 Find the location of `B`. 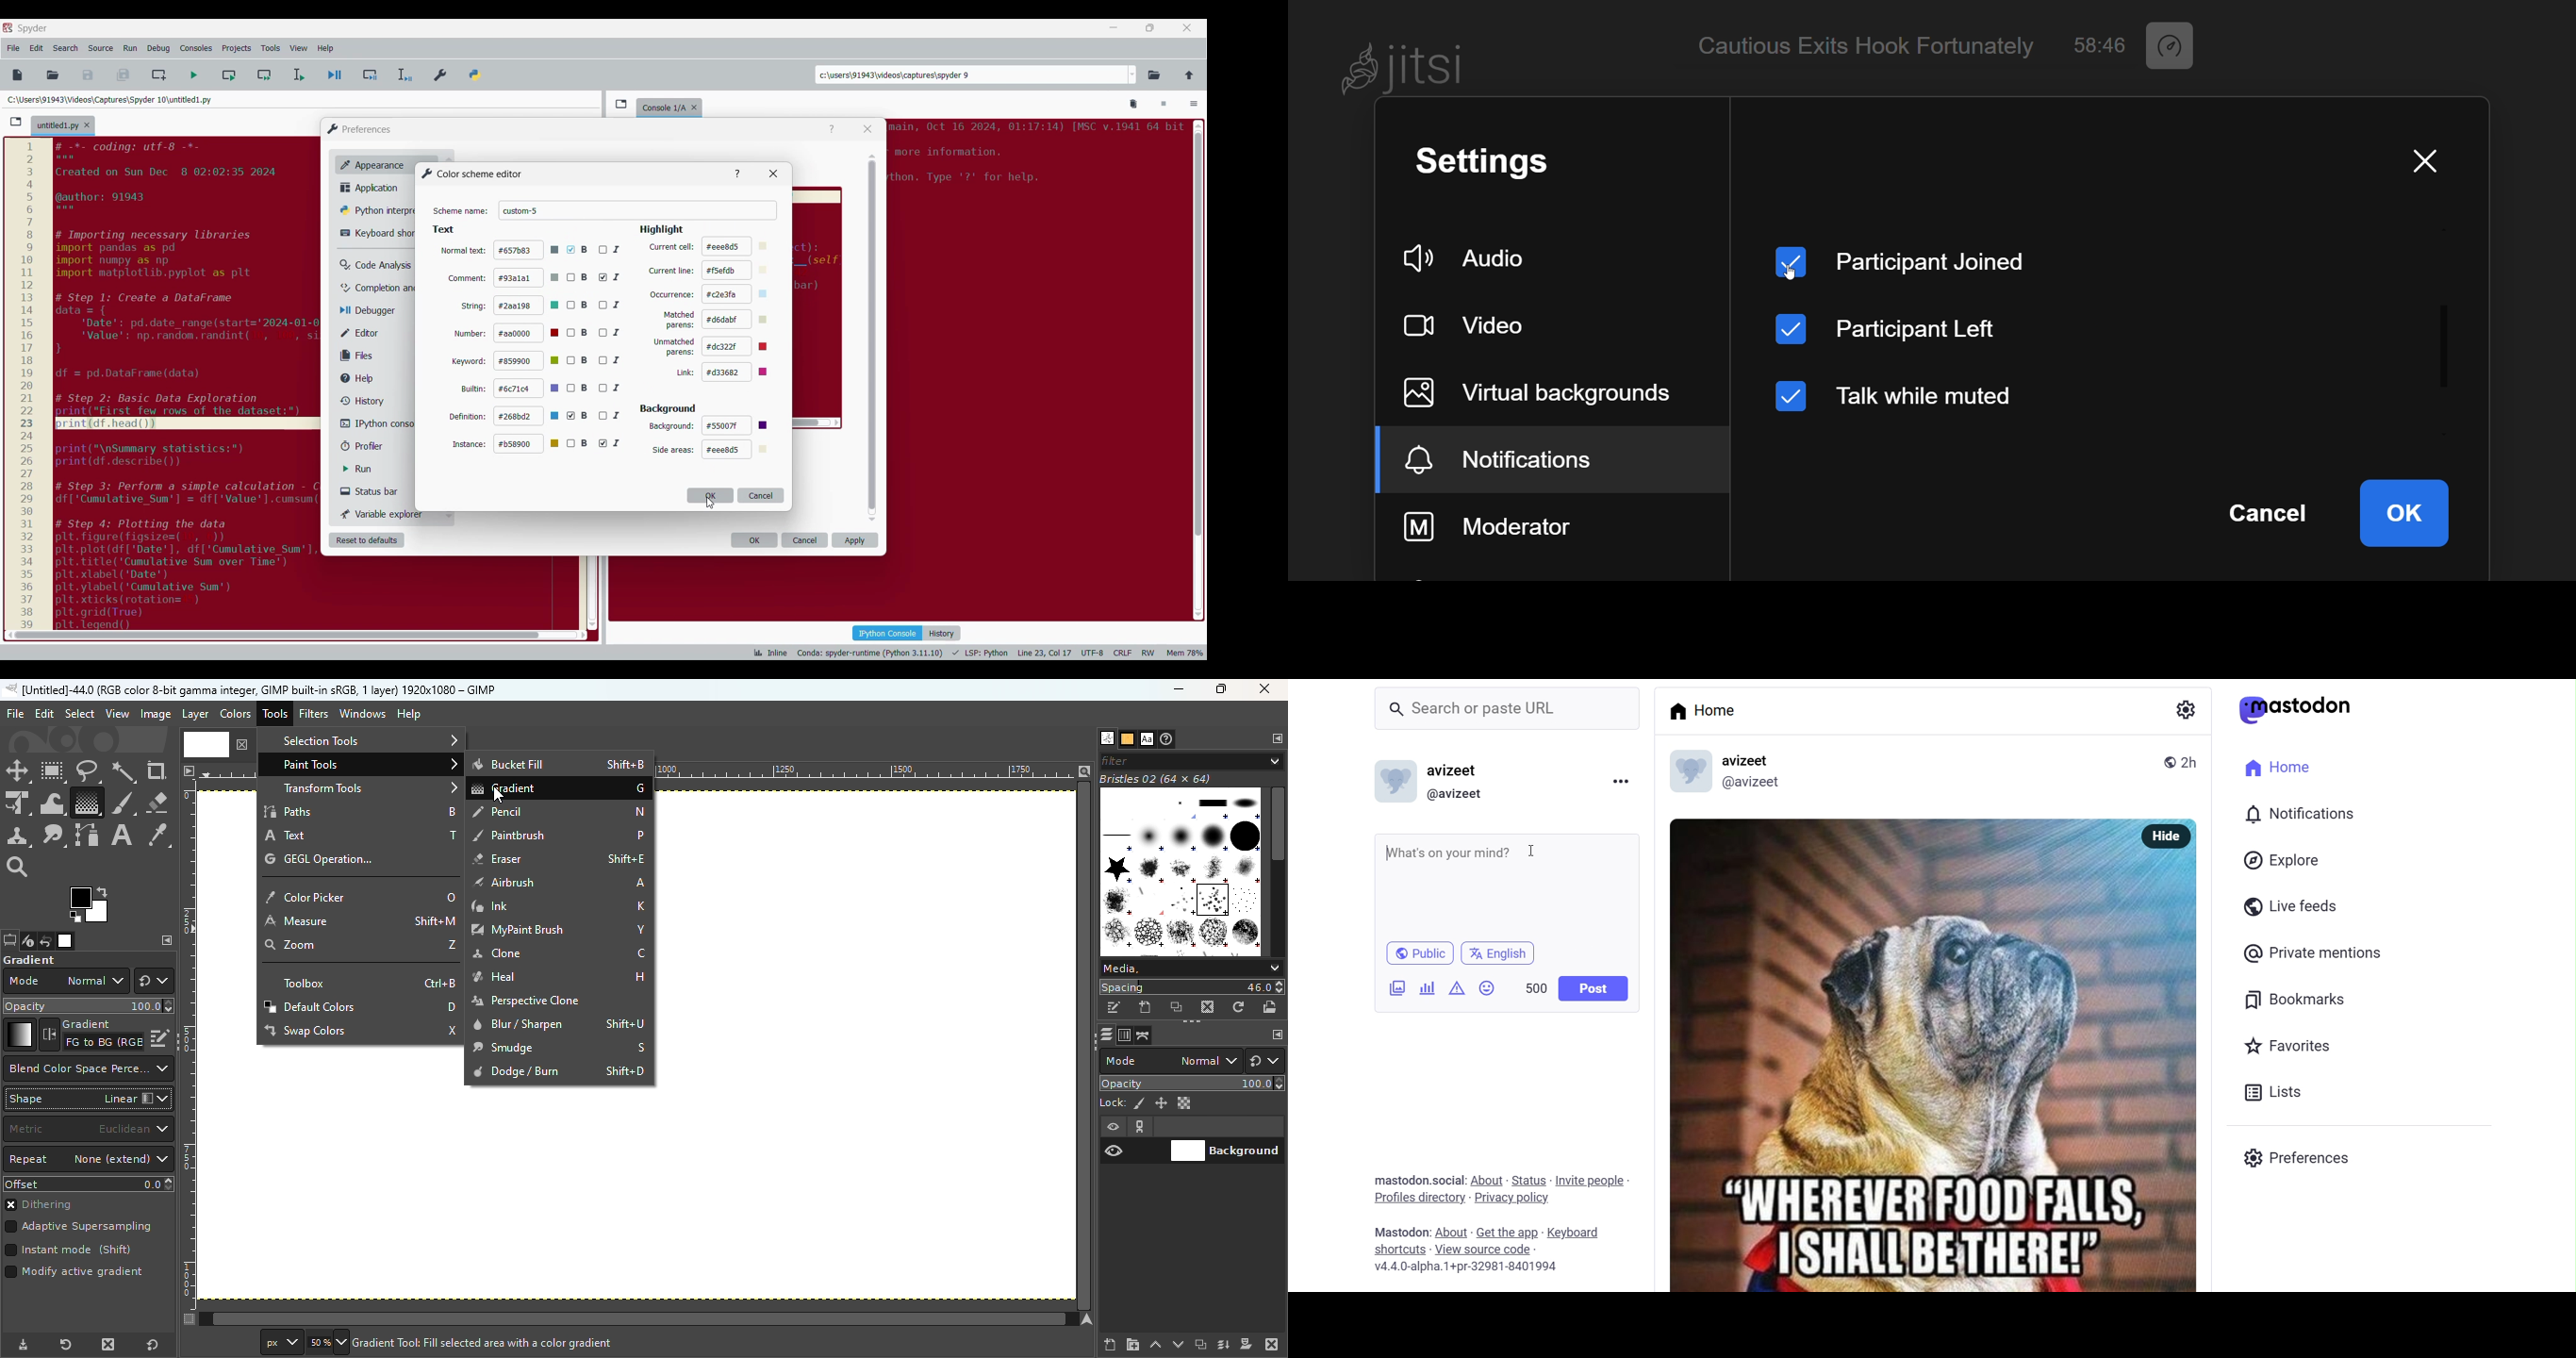

B is located at coordinates (578, 389).